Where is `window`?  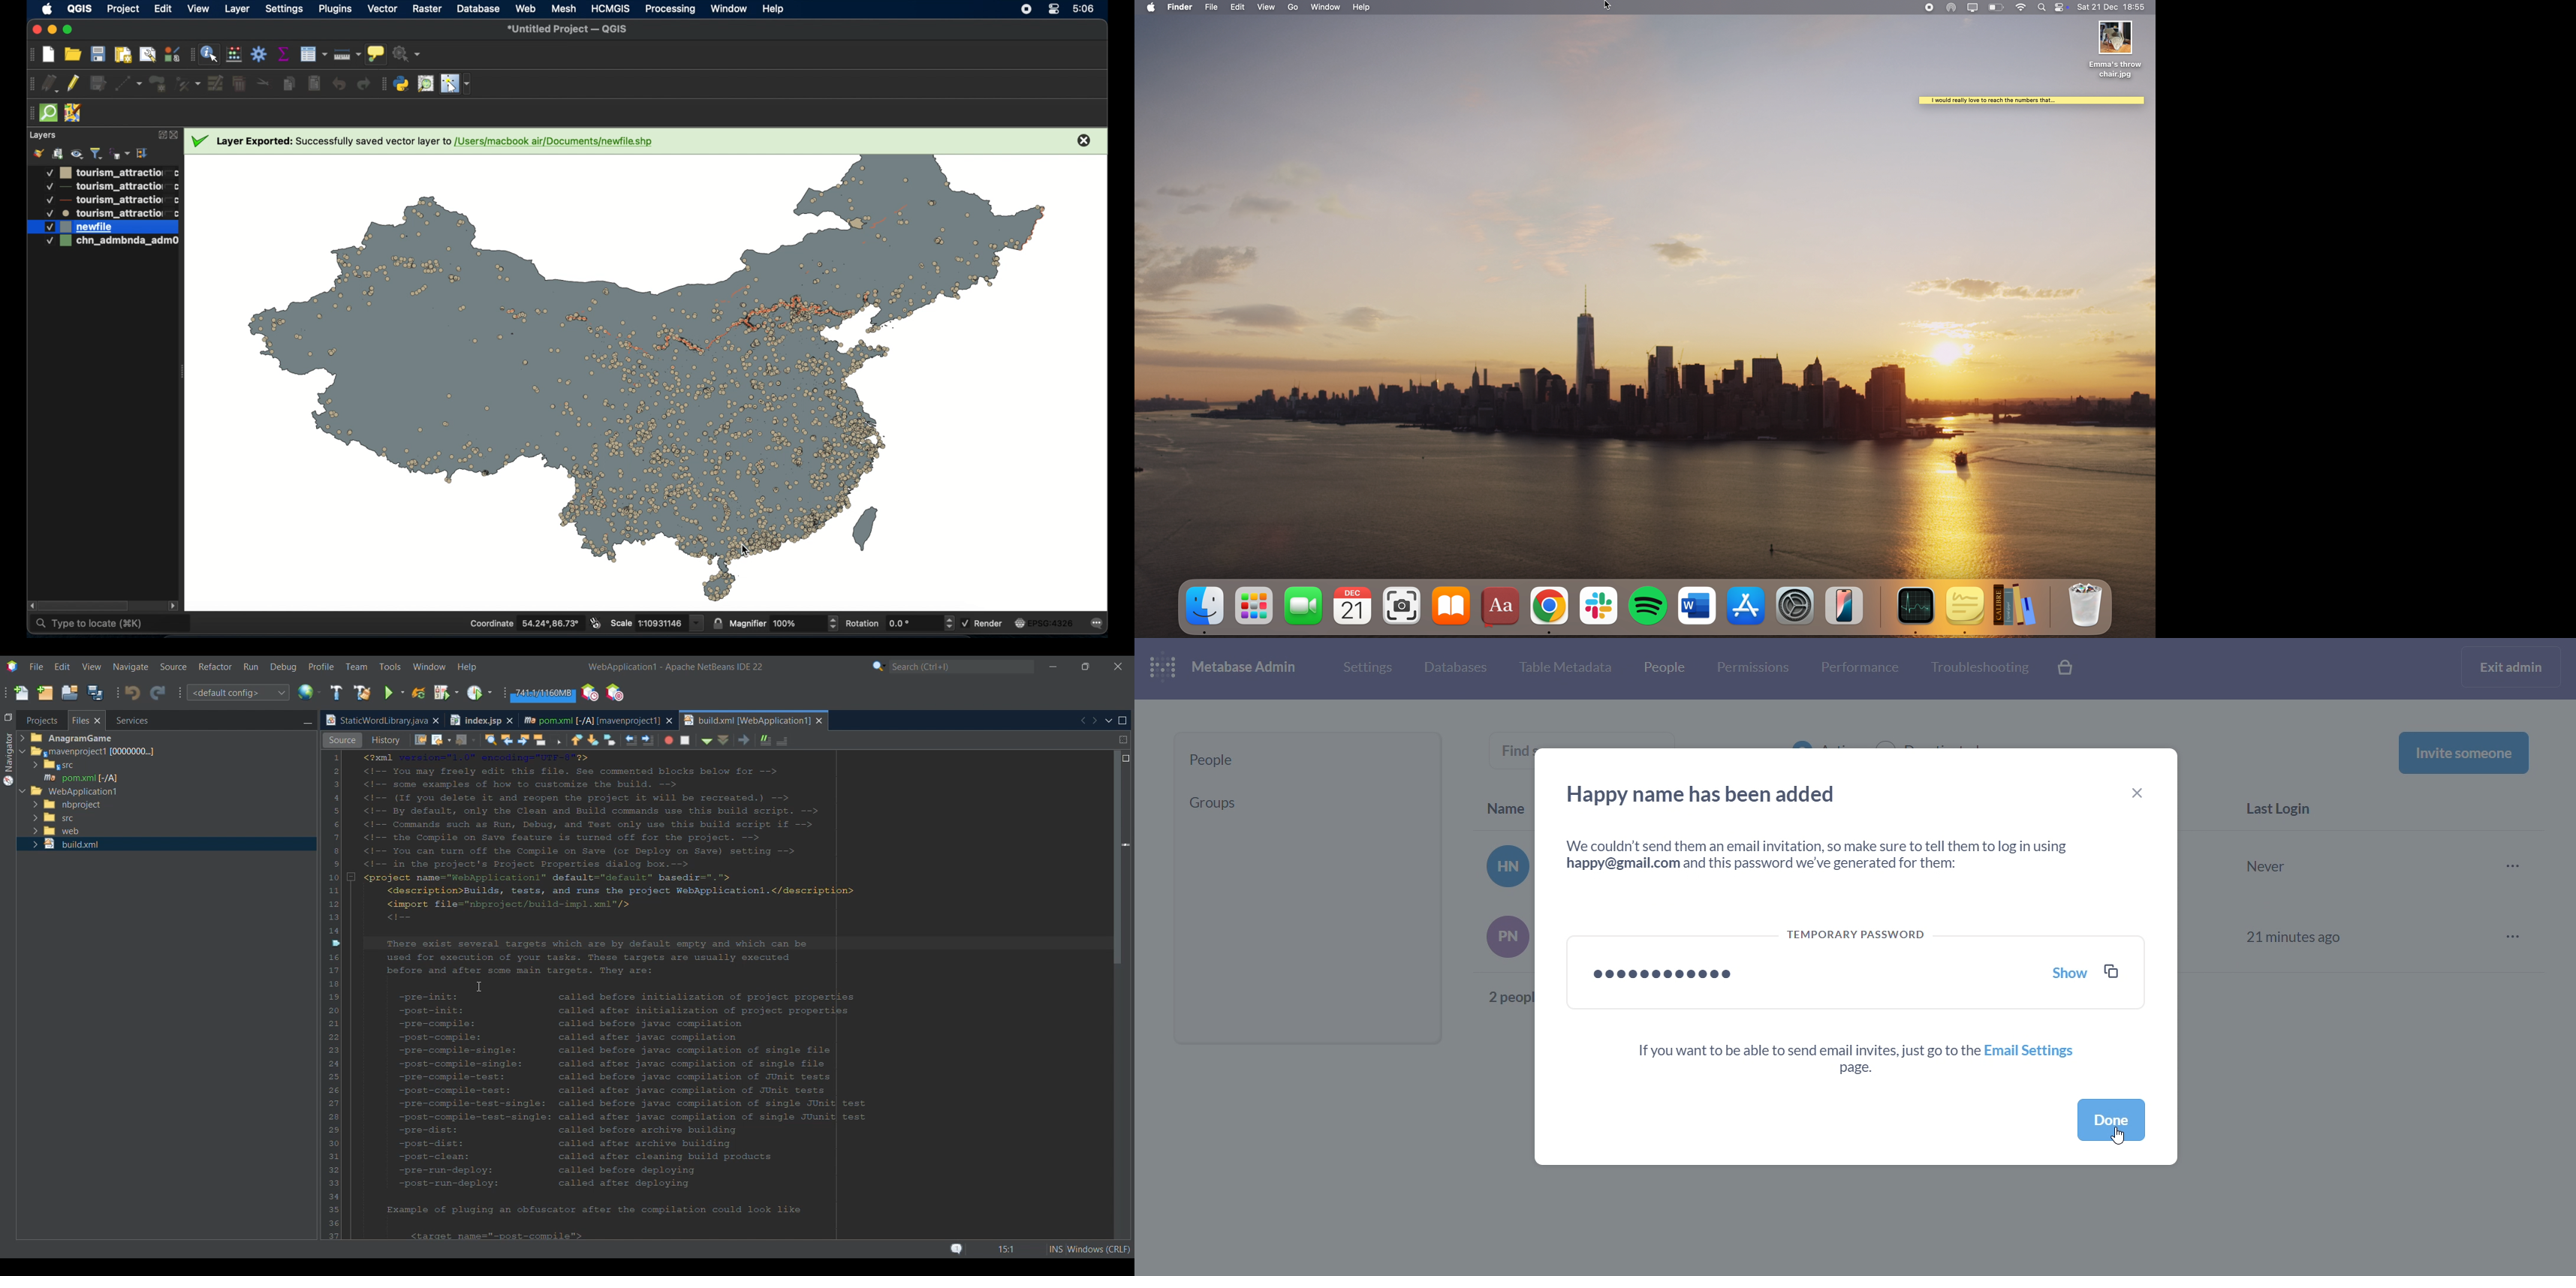
window is located at coordinates (1327, 7).